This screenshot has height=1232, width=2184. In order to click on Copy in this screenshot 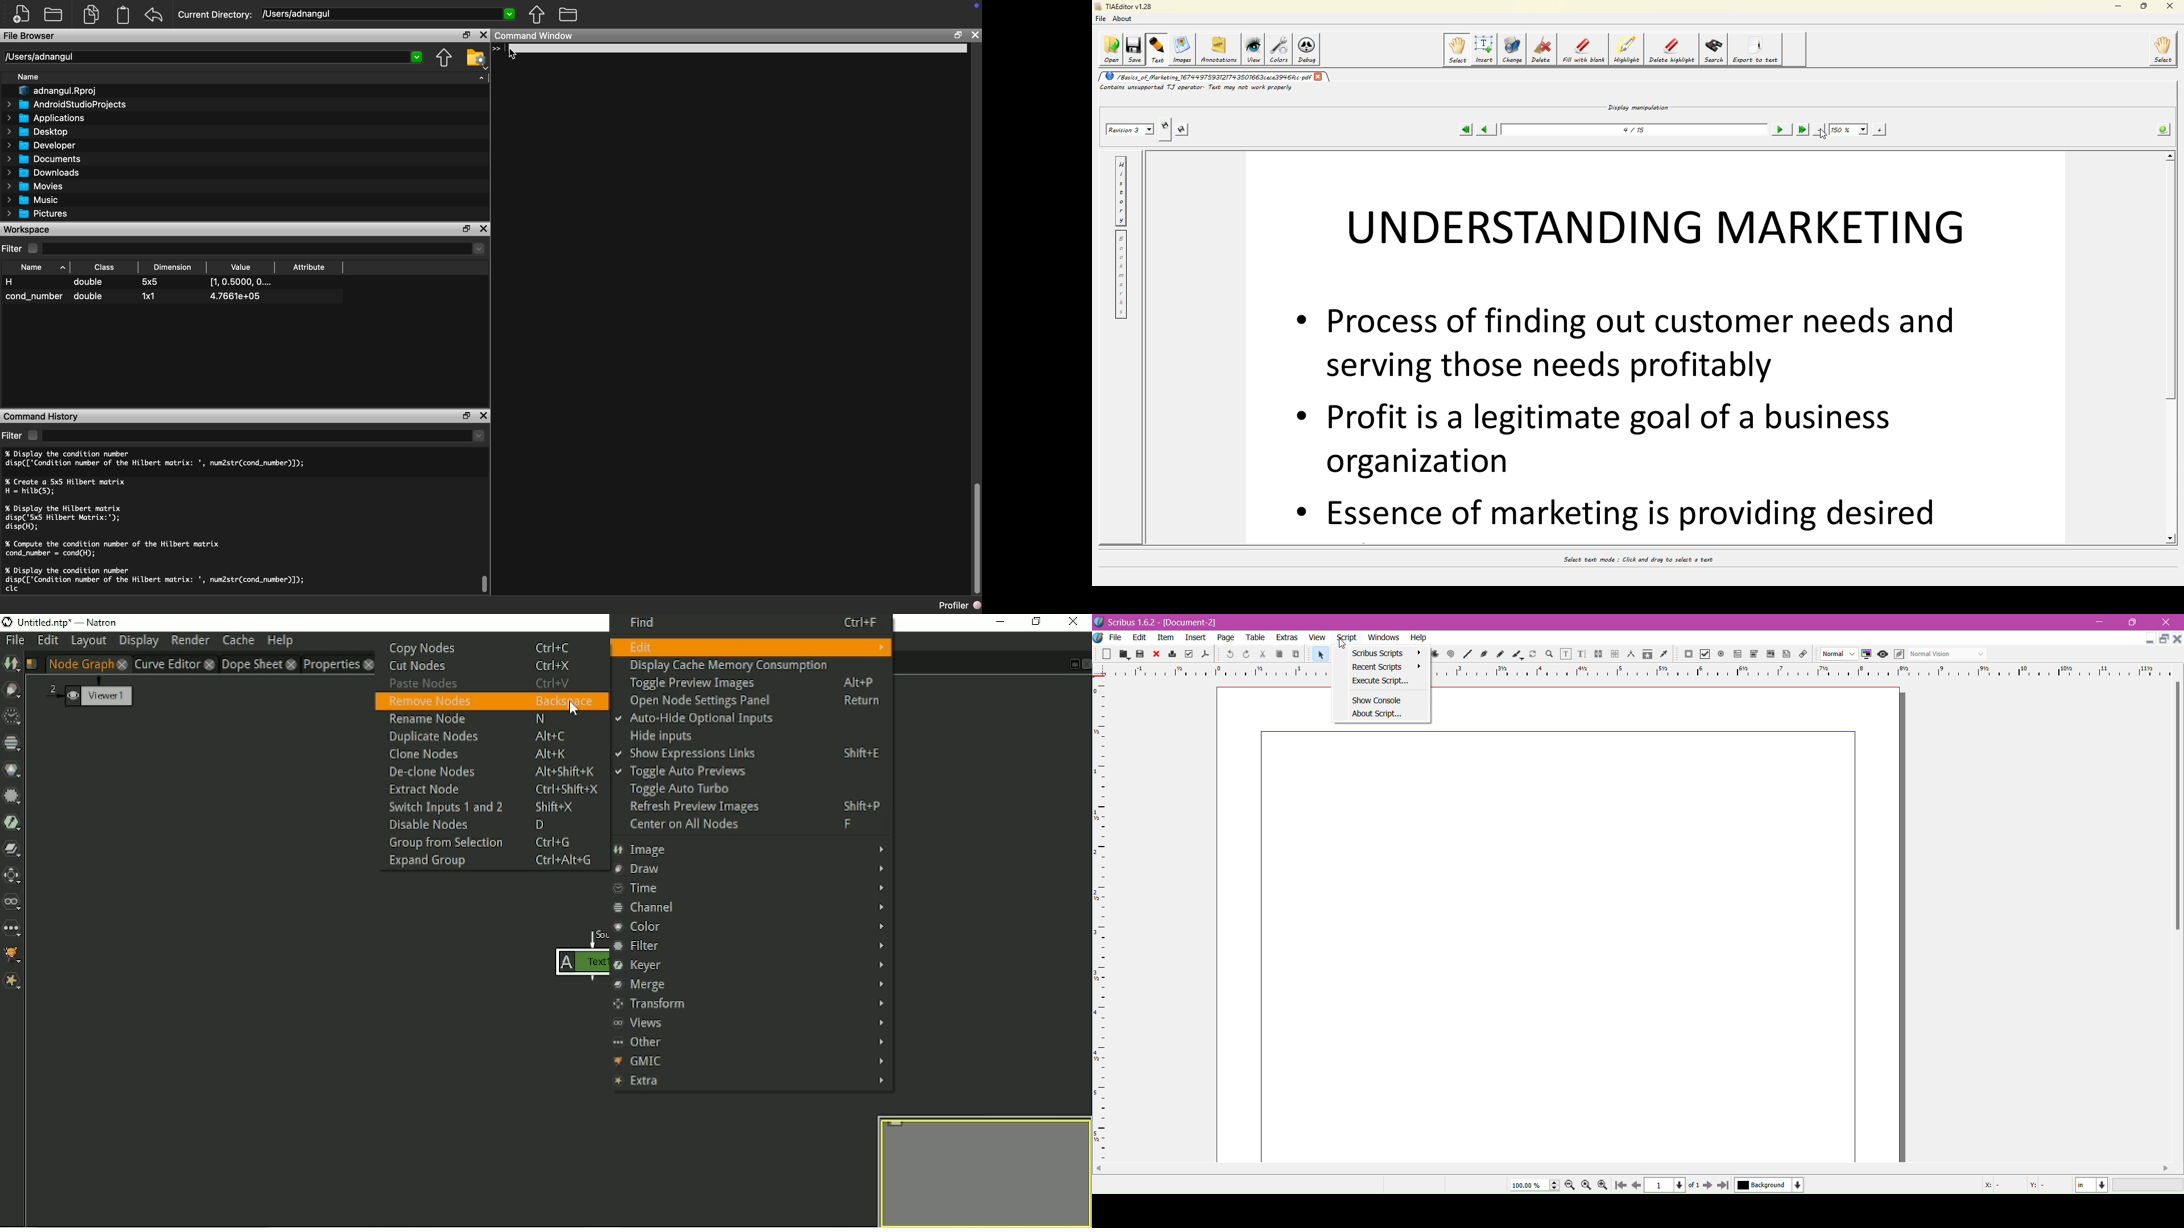, I will do `click(1280, 654)`.